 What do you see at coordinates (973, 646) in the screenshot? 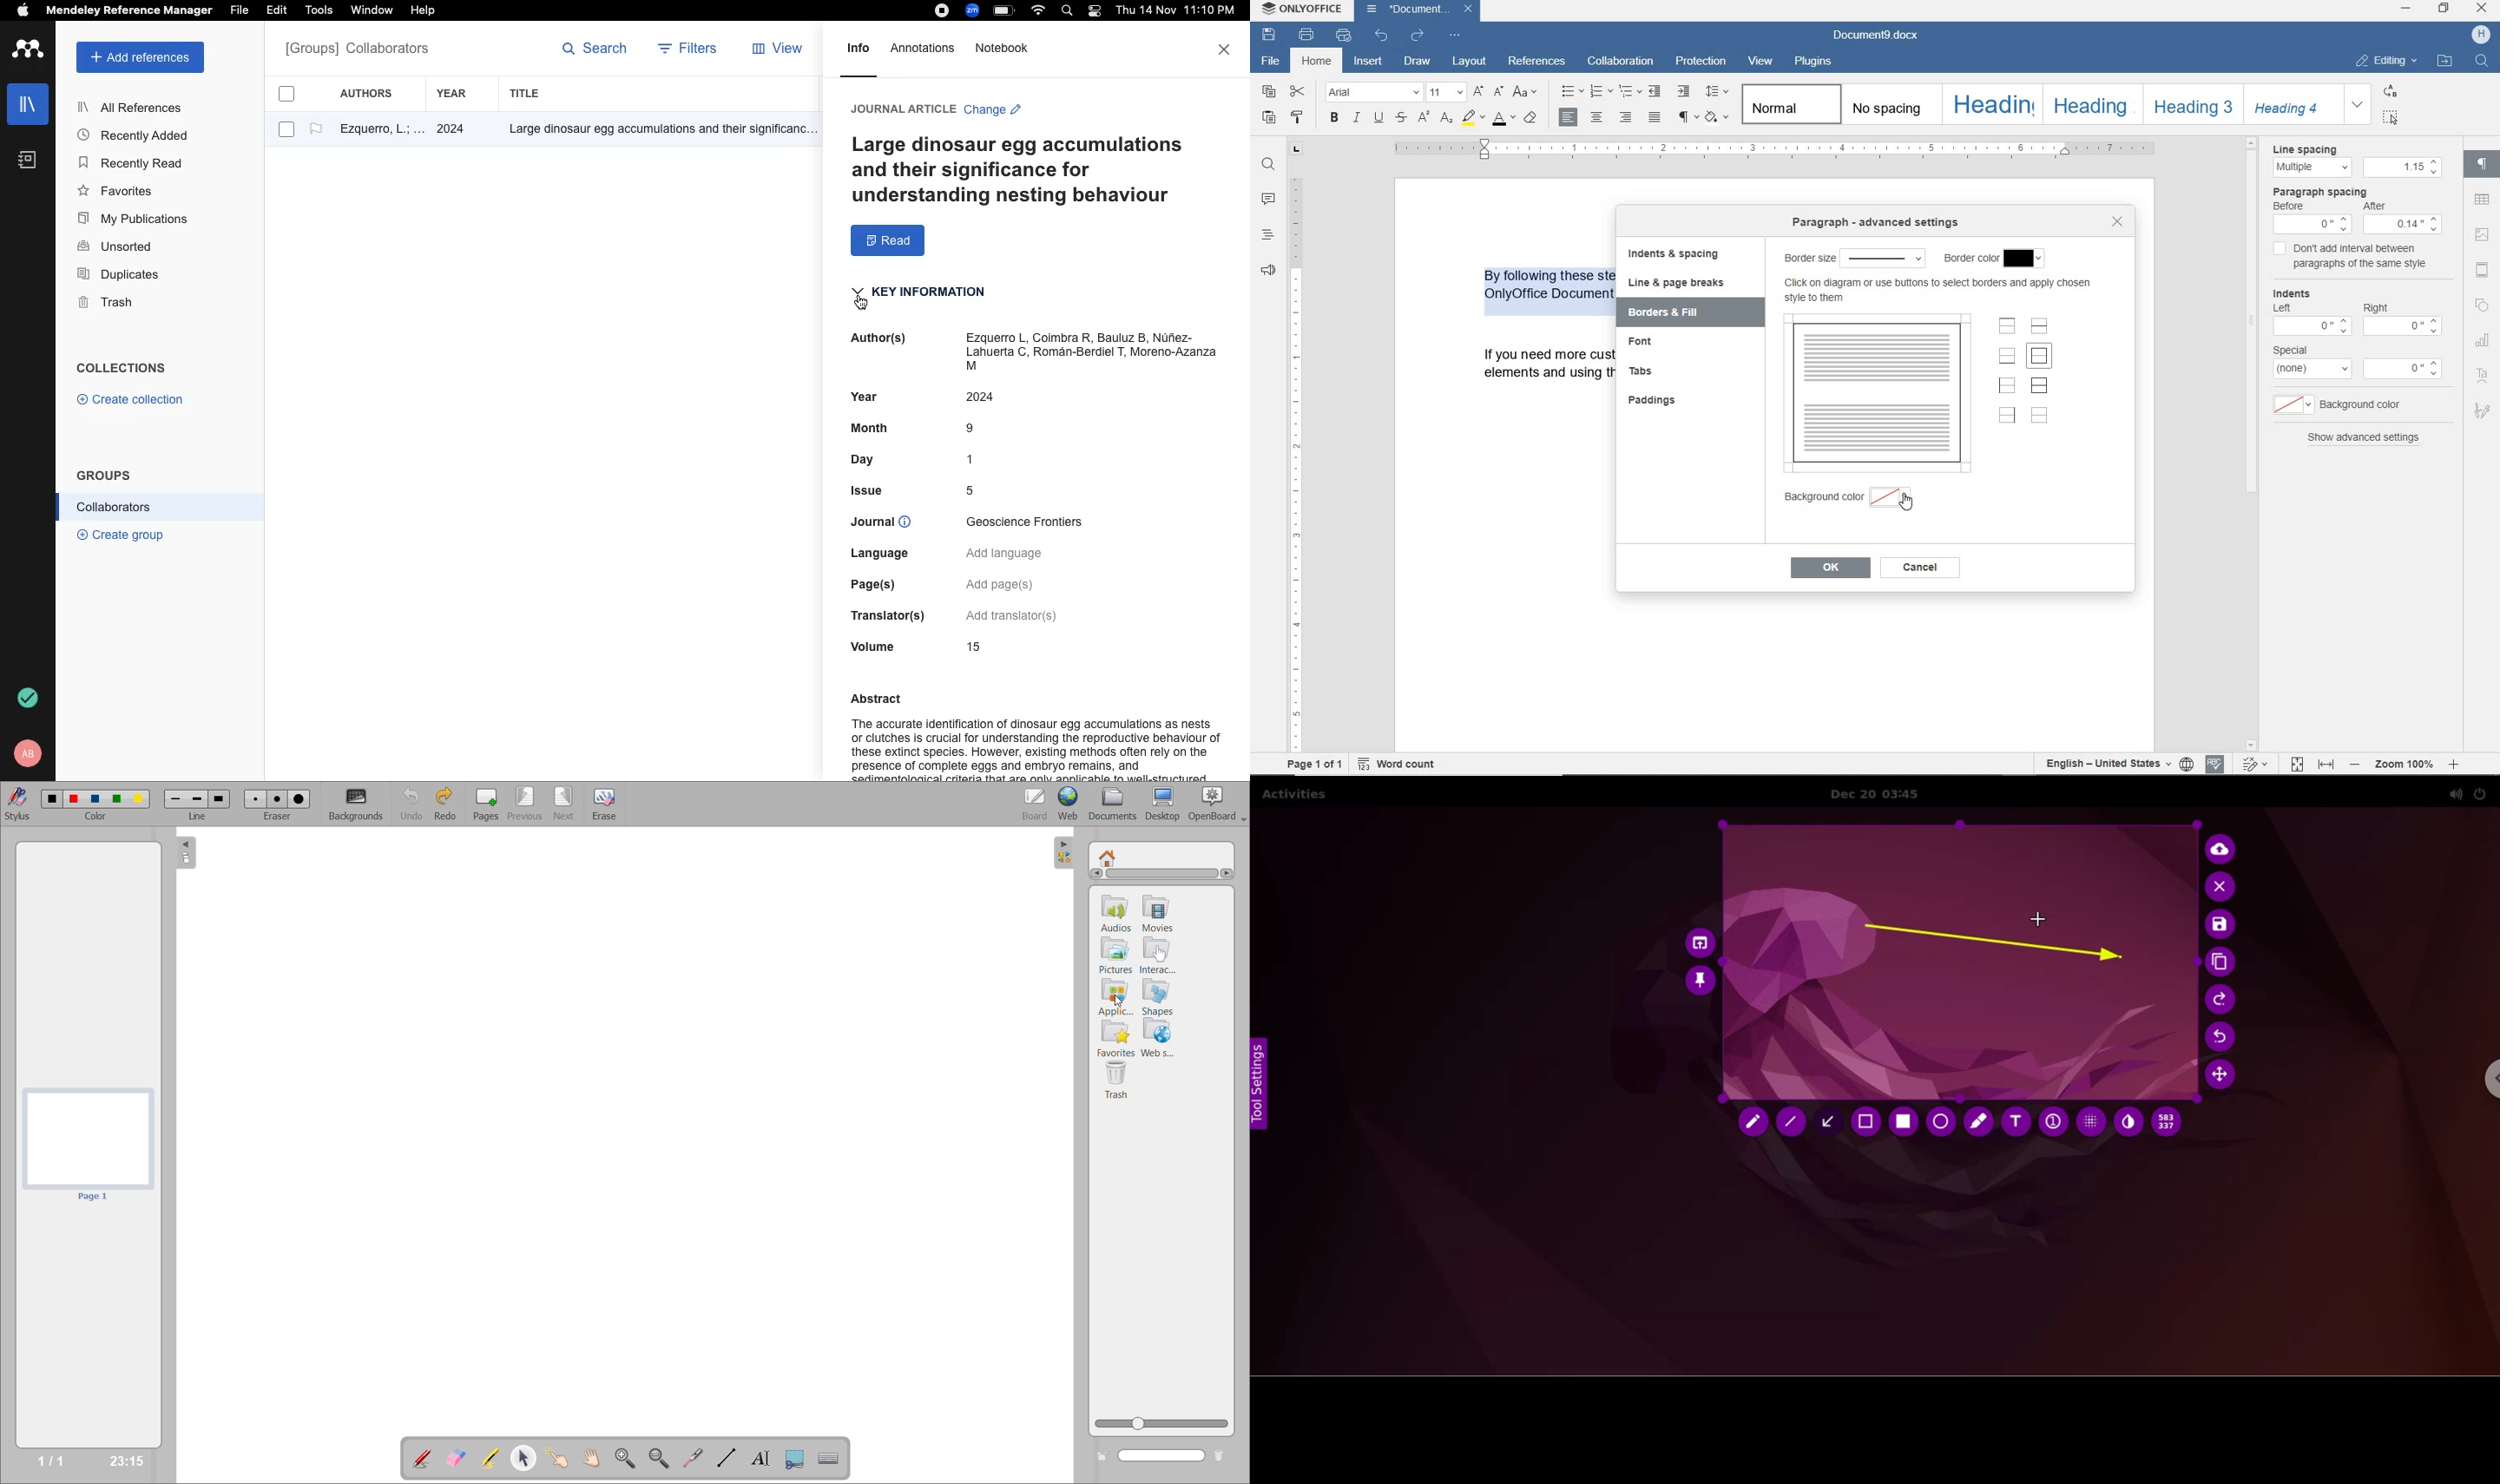
I see `15` at bounding box center [973, 646].